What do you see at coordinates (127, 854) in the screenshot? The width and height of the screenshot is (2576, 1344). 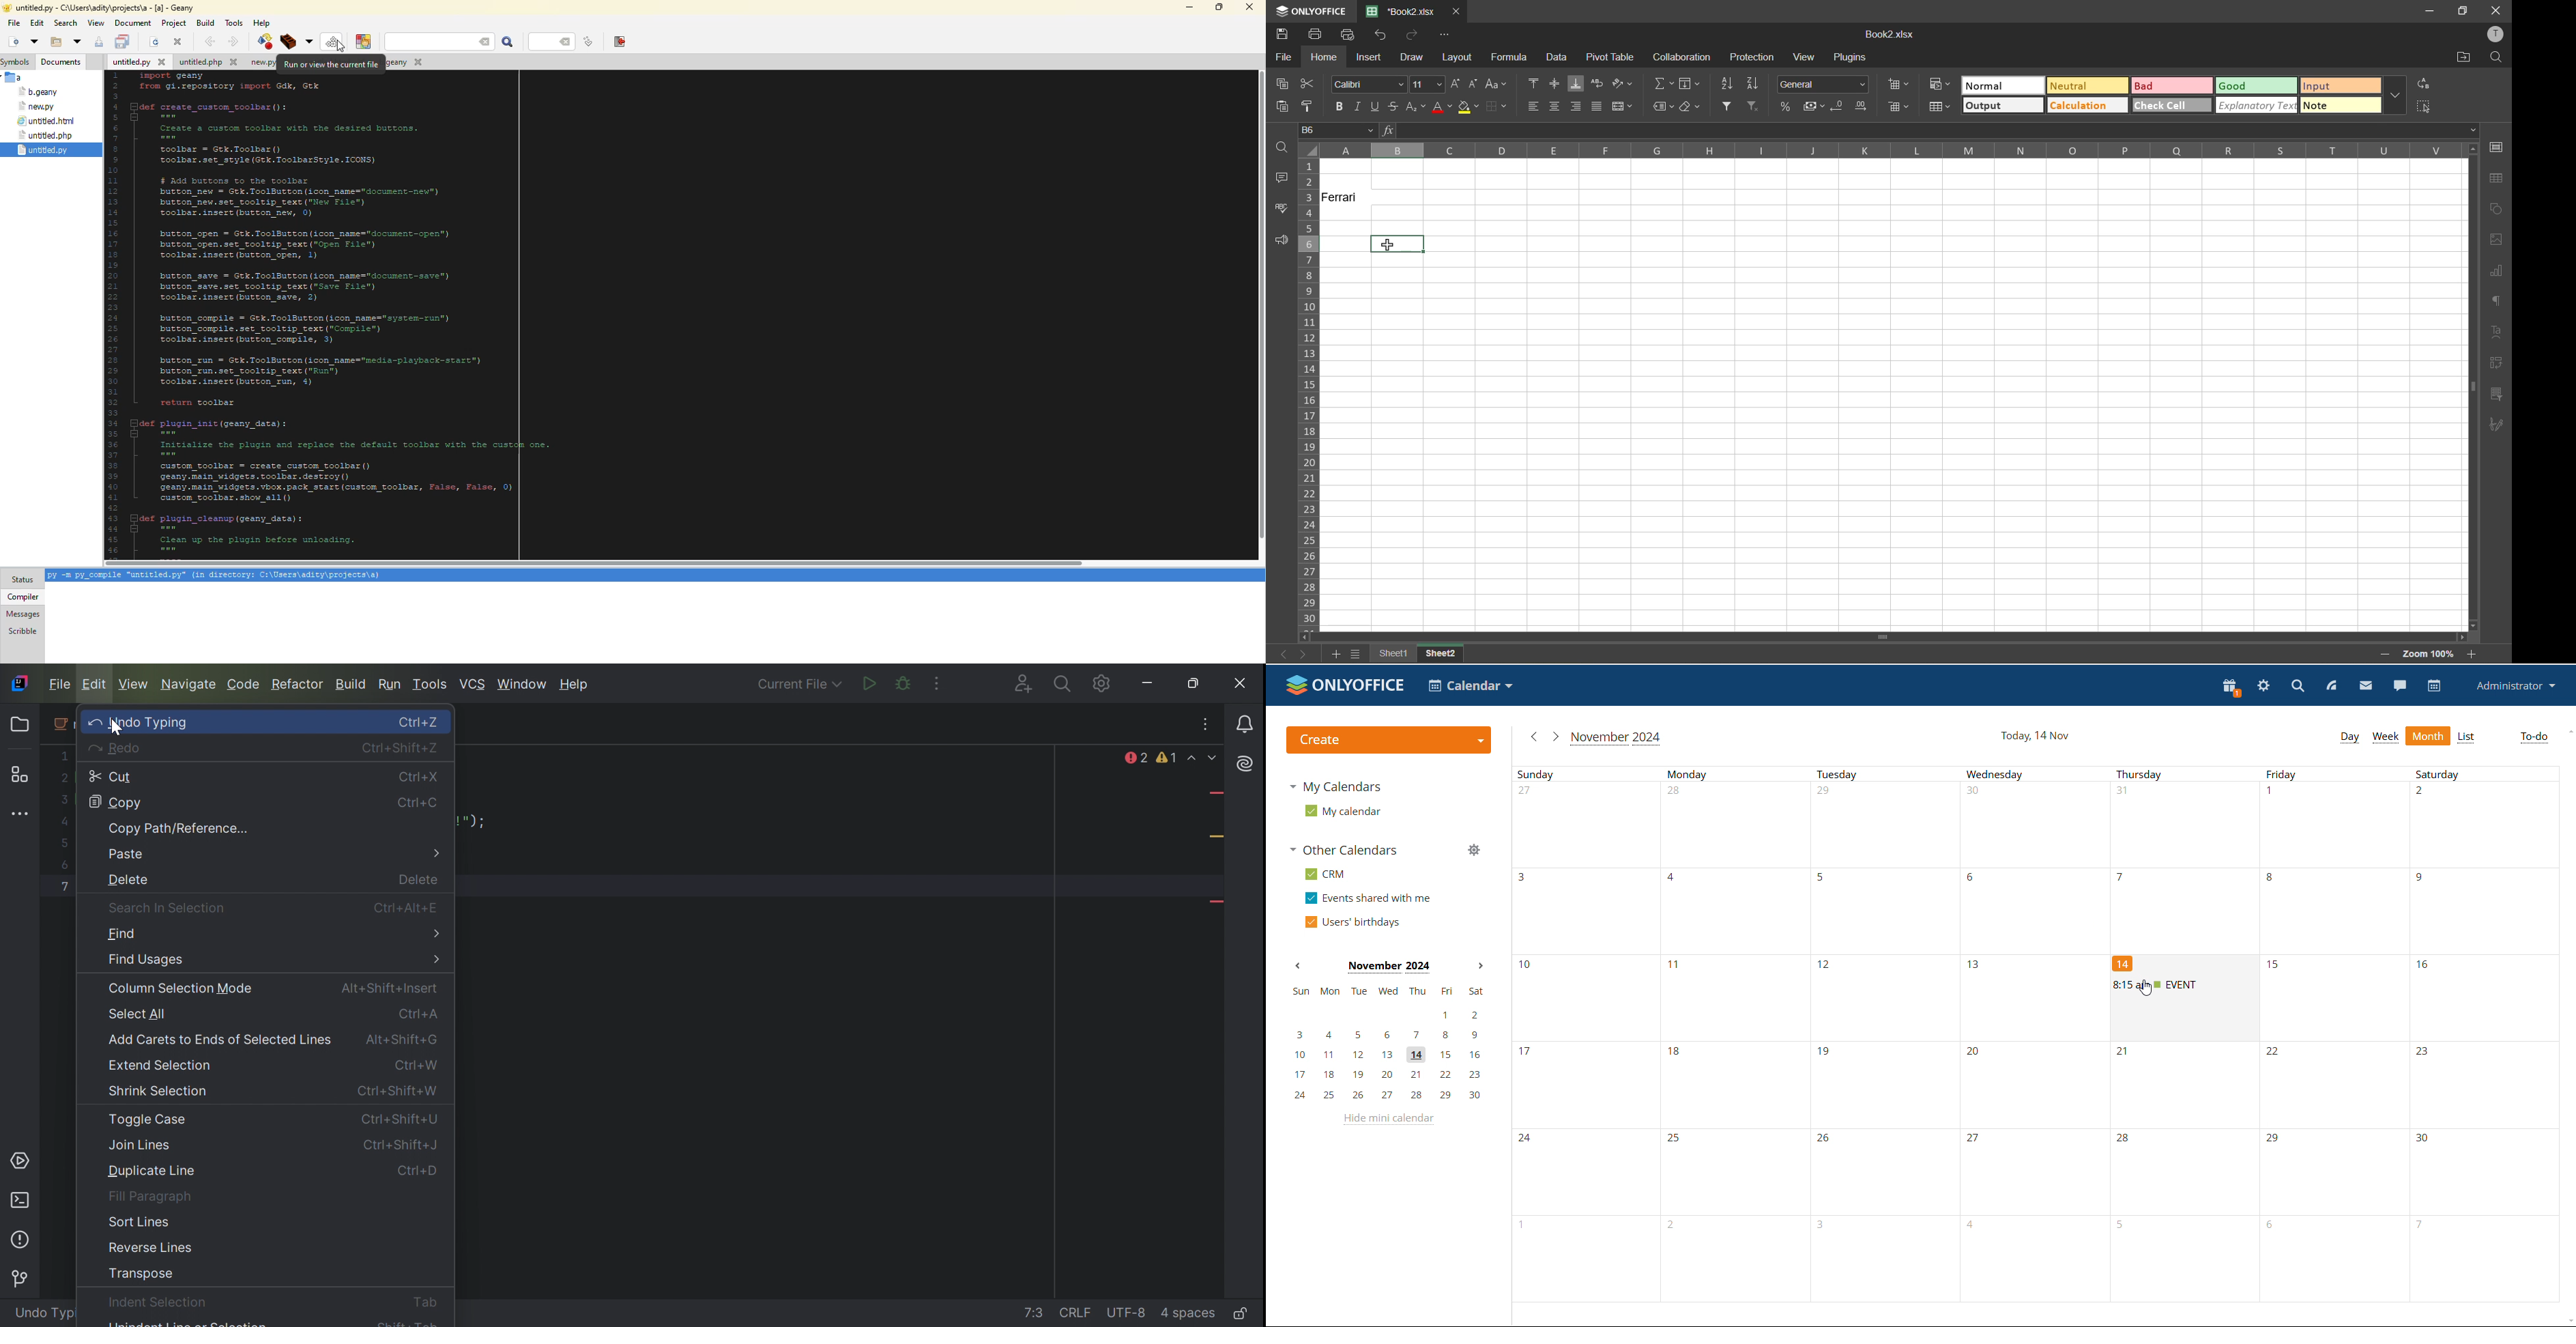 I see `Paste` at bounding box center [127, 854].